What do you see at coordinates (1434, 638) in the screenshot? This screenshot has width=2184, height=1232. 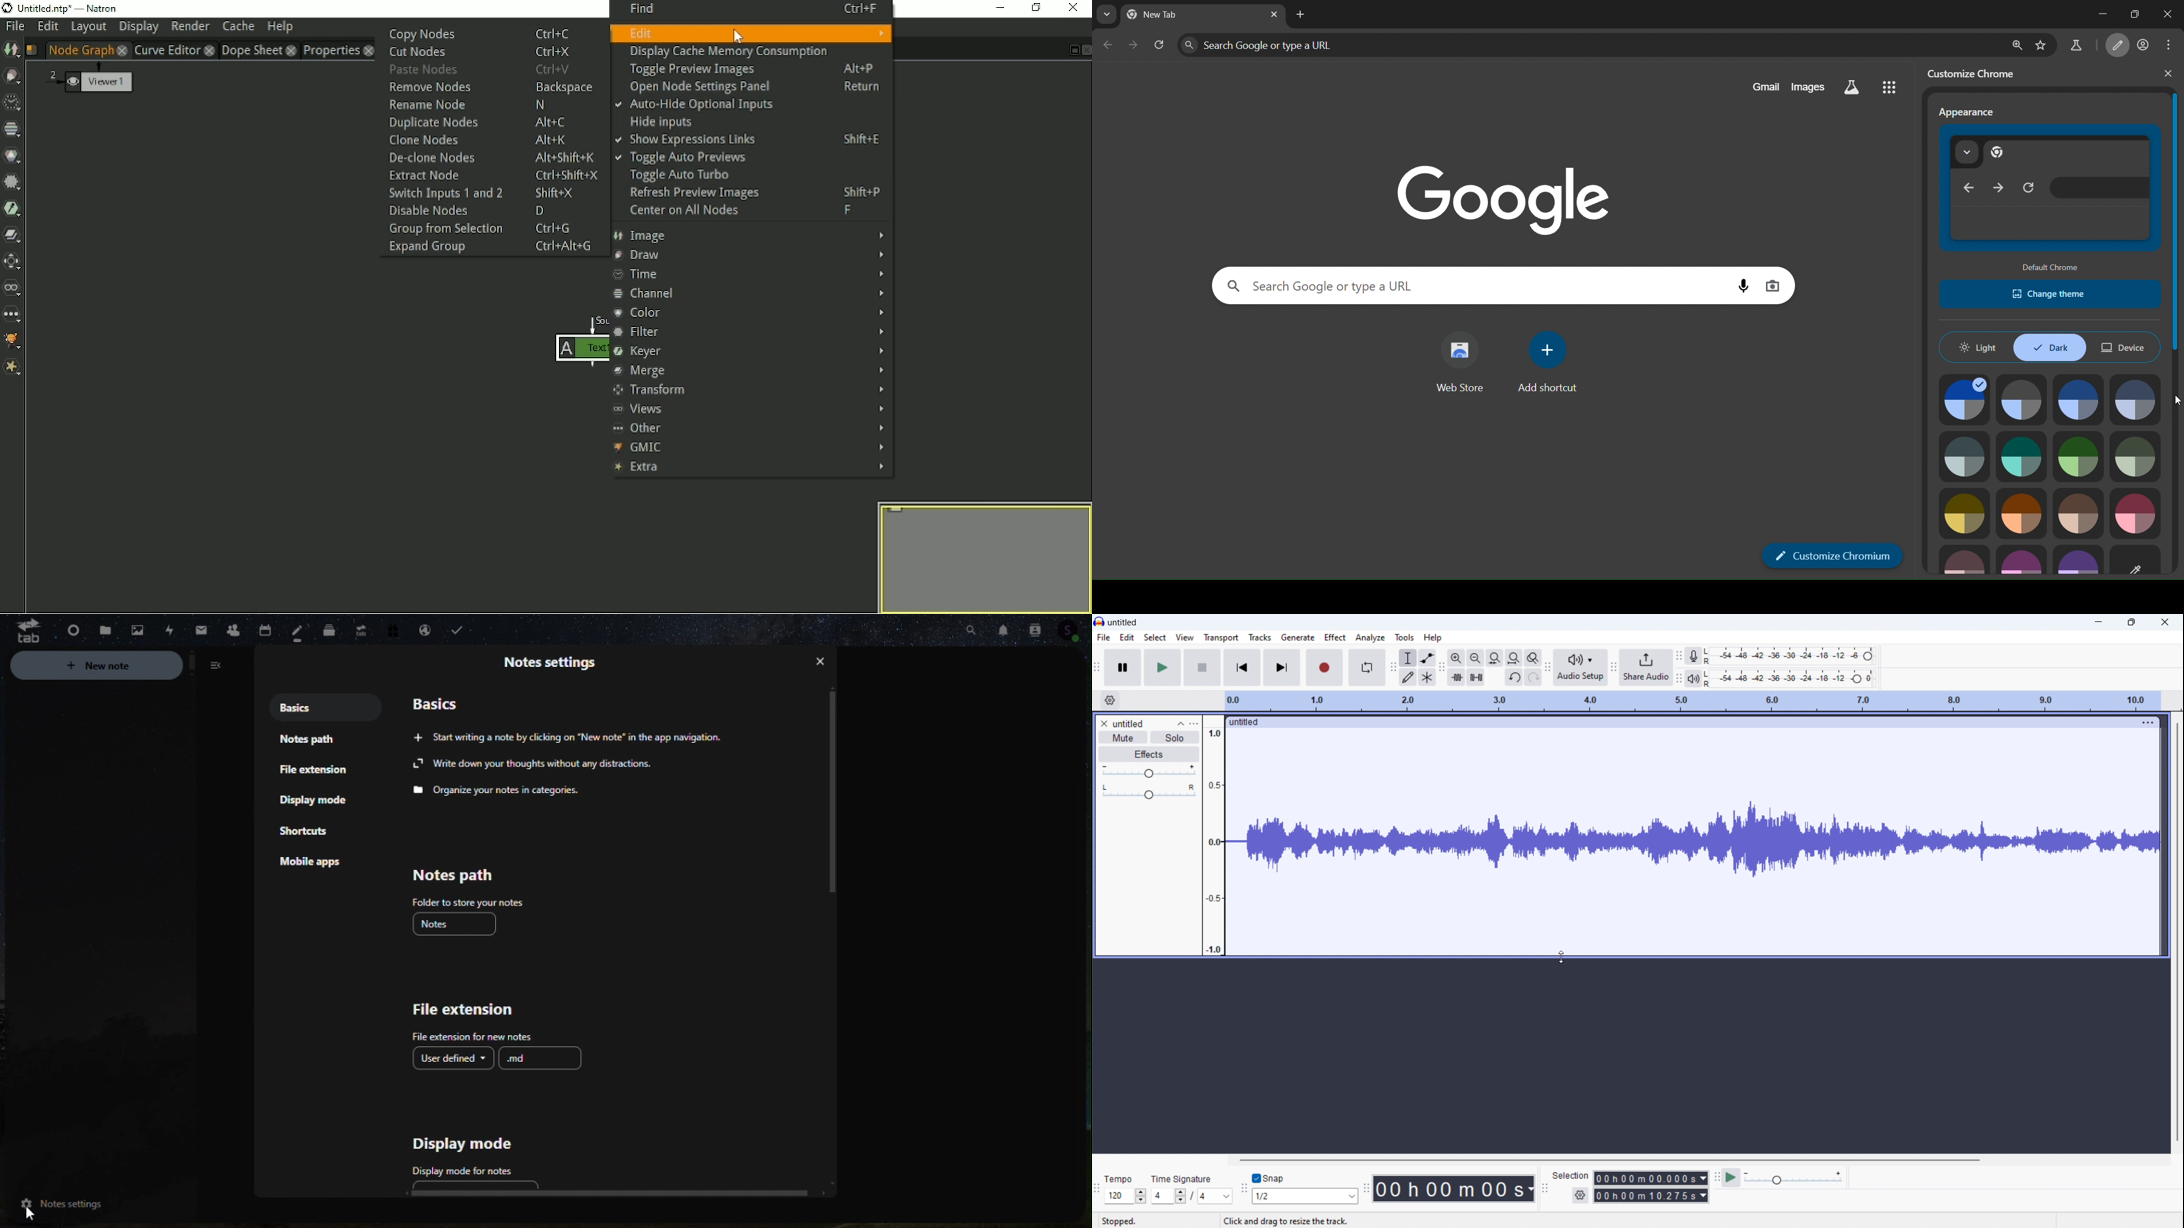 I see `help` at bounding box center [1434, 638].